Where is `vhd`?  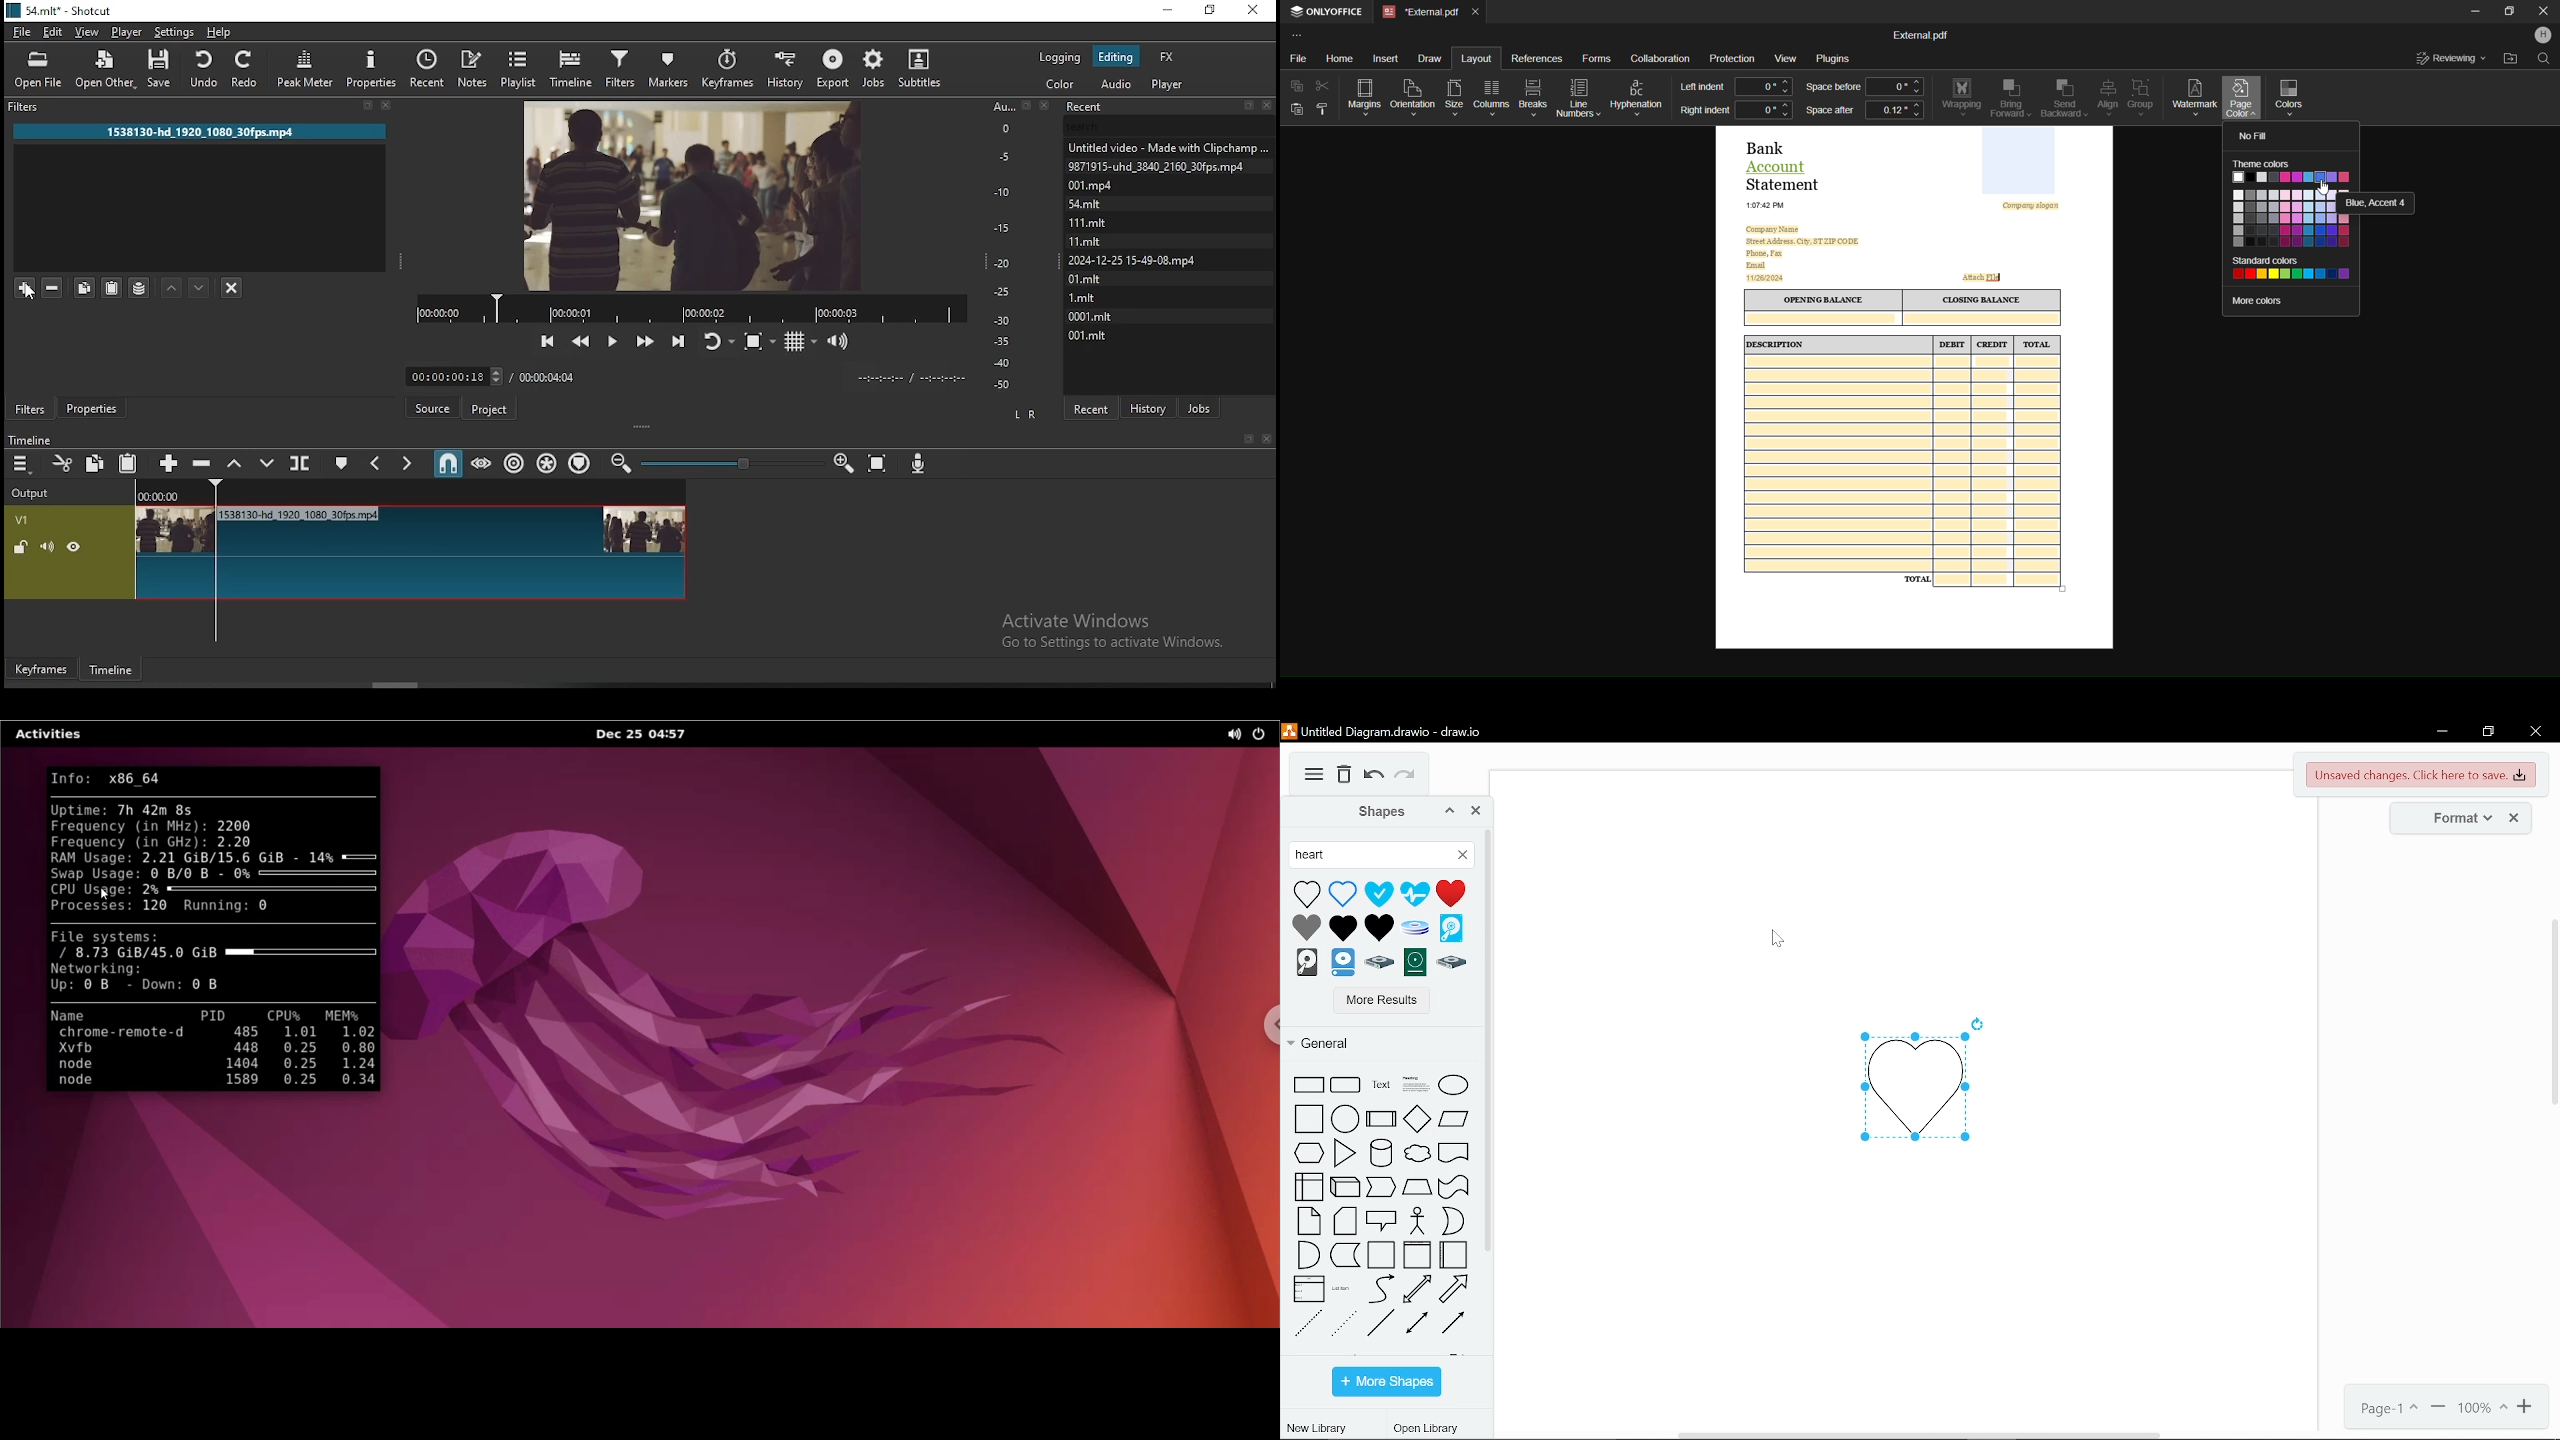
vhd is located at coordinates (1451, 927).